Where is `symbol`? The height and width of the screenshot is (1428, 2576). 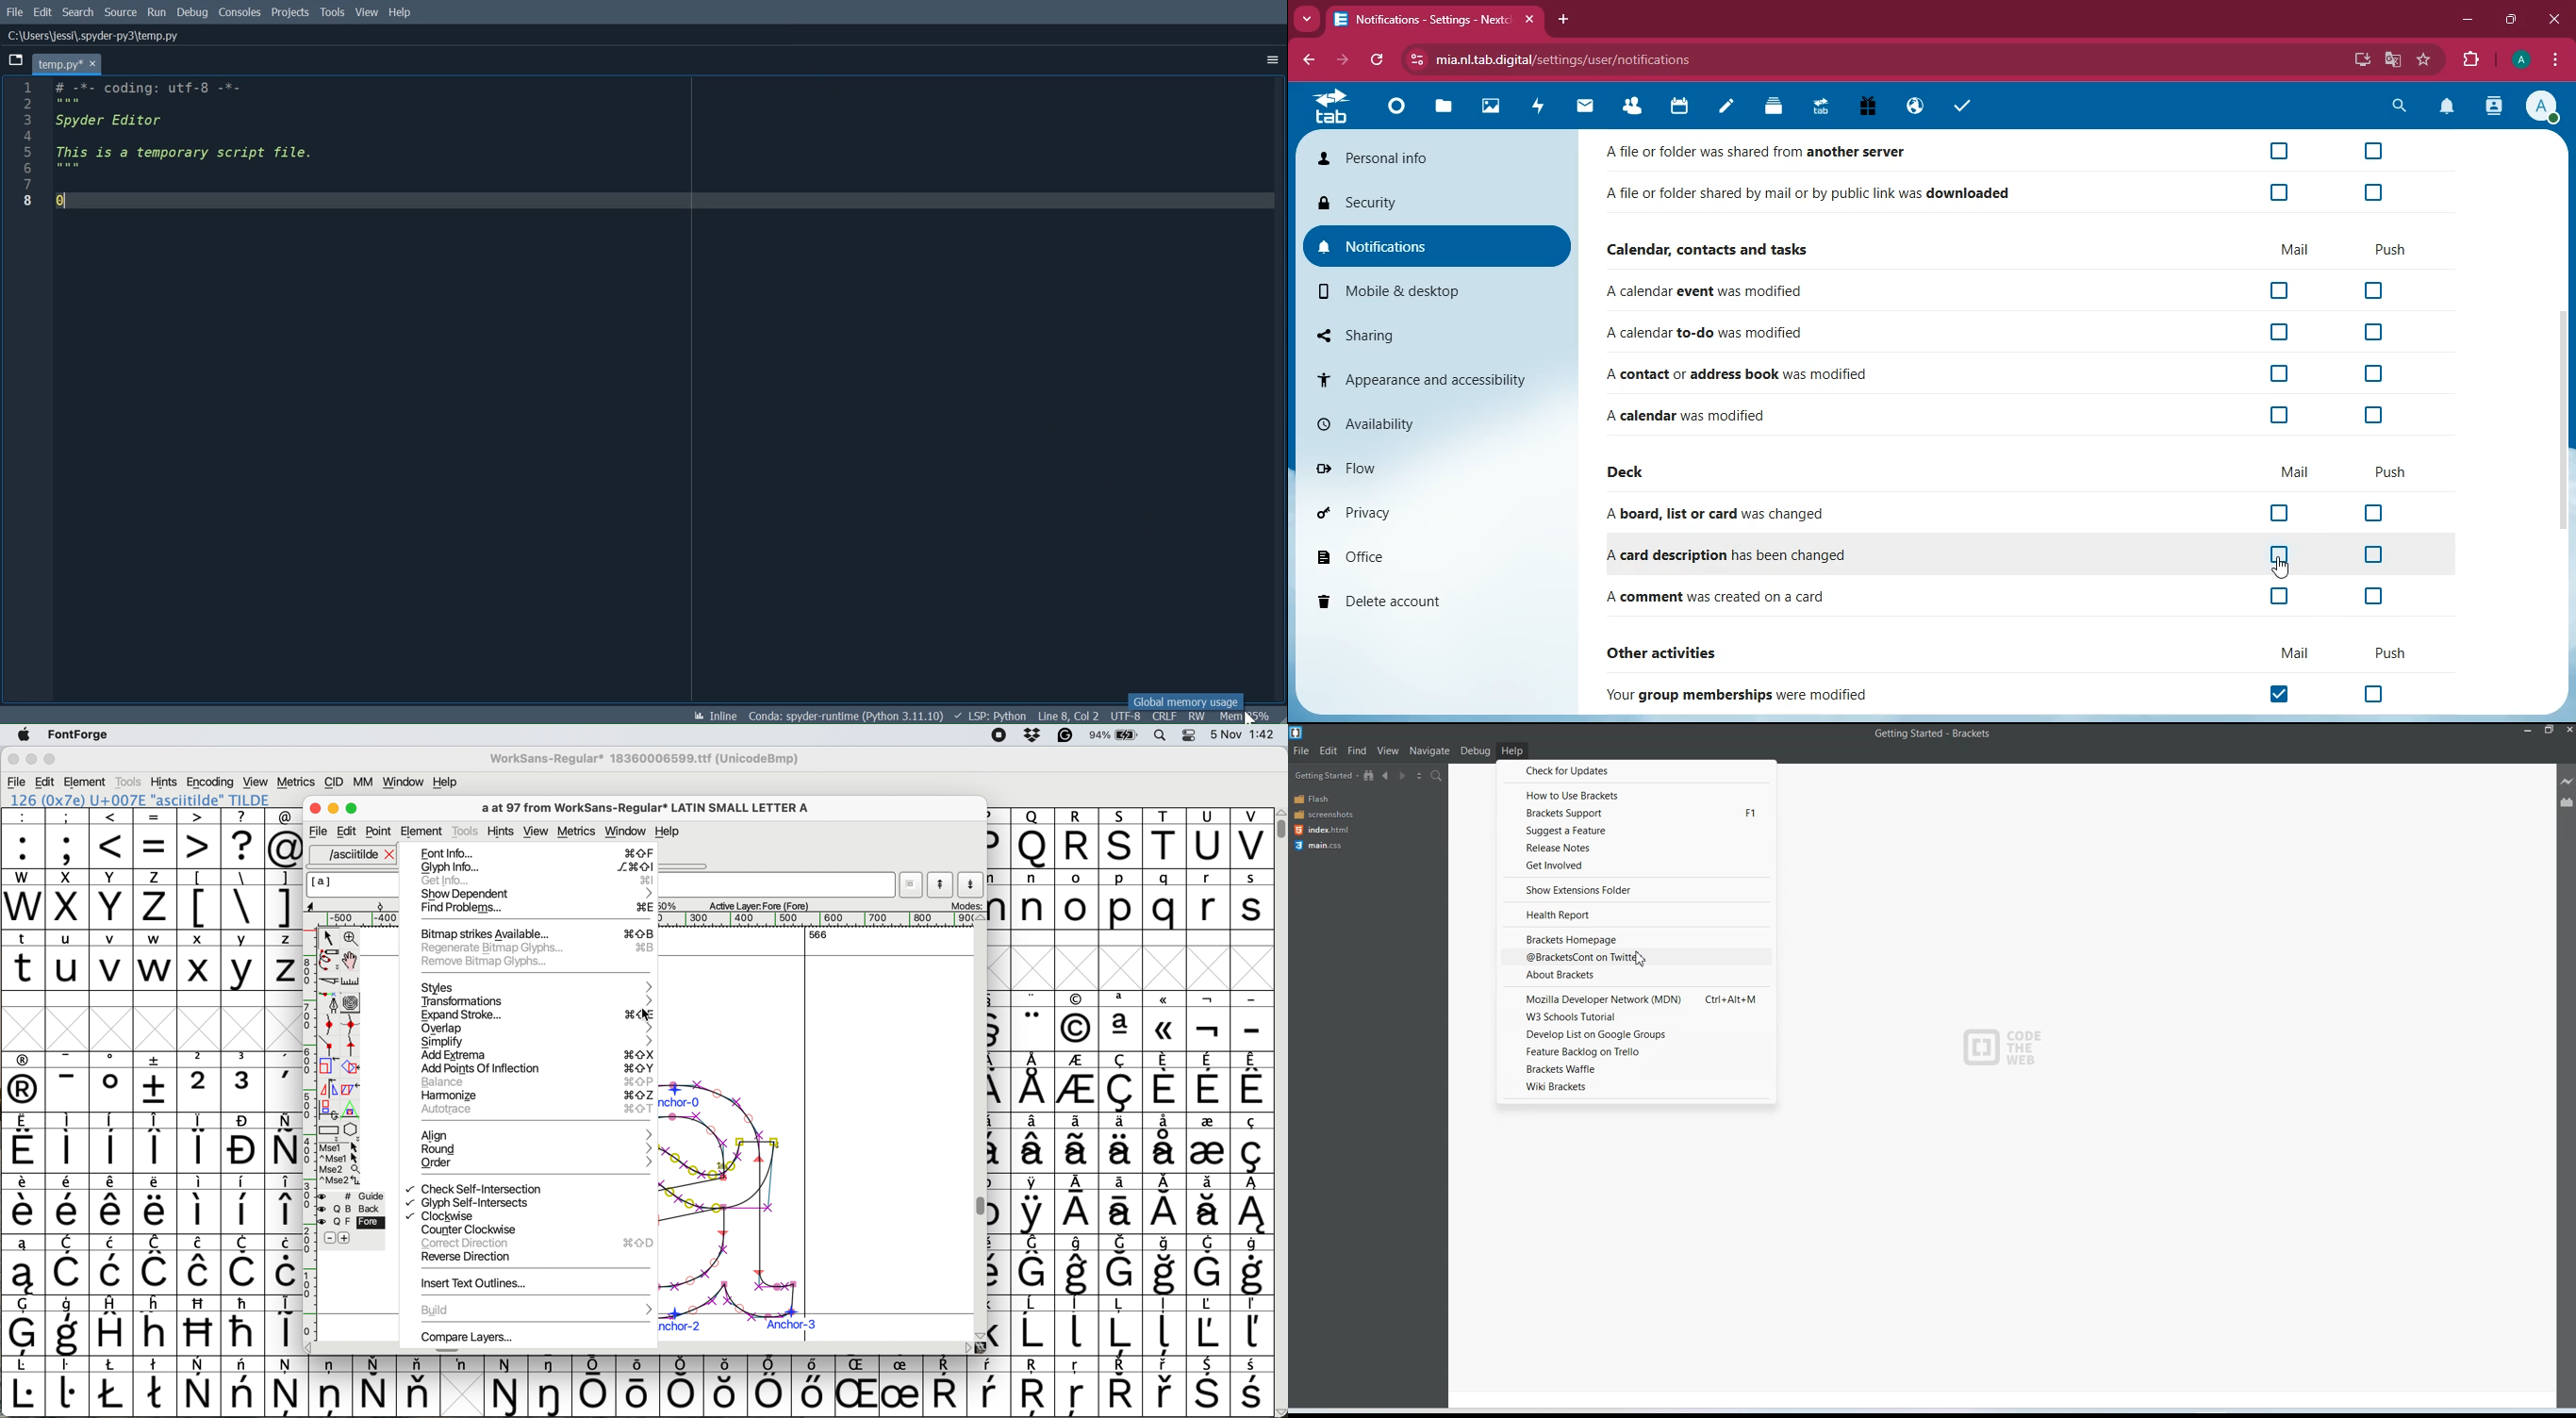
symbol is located at coordinates (595, 1387).